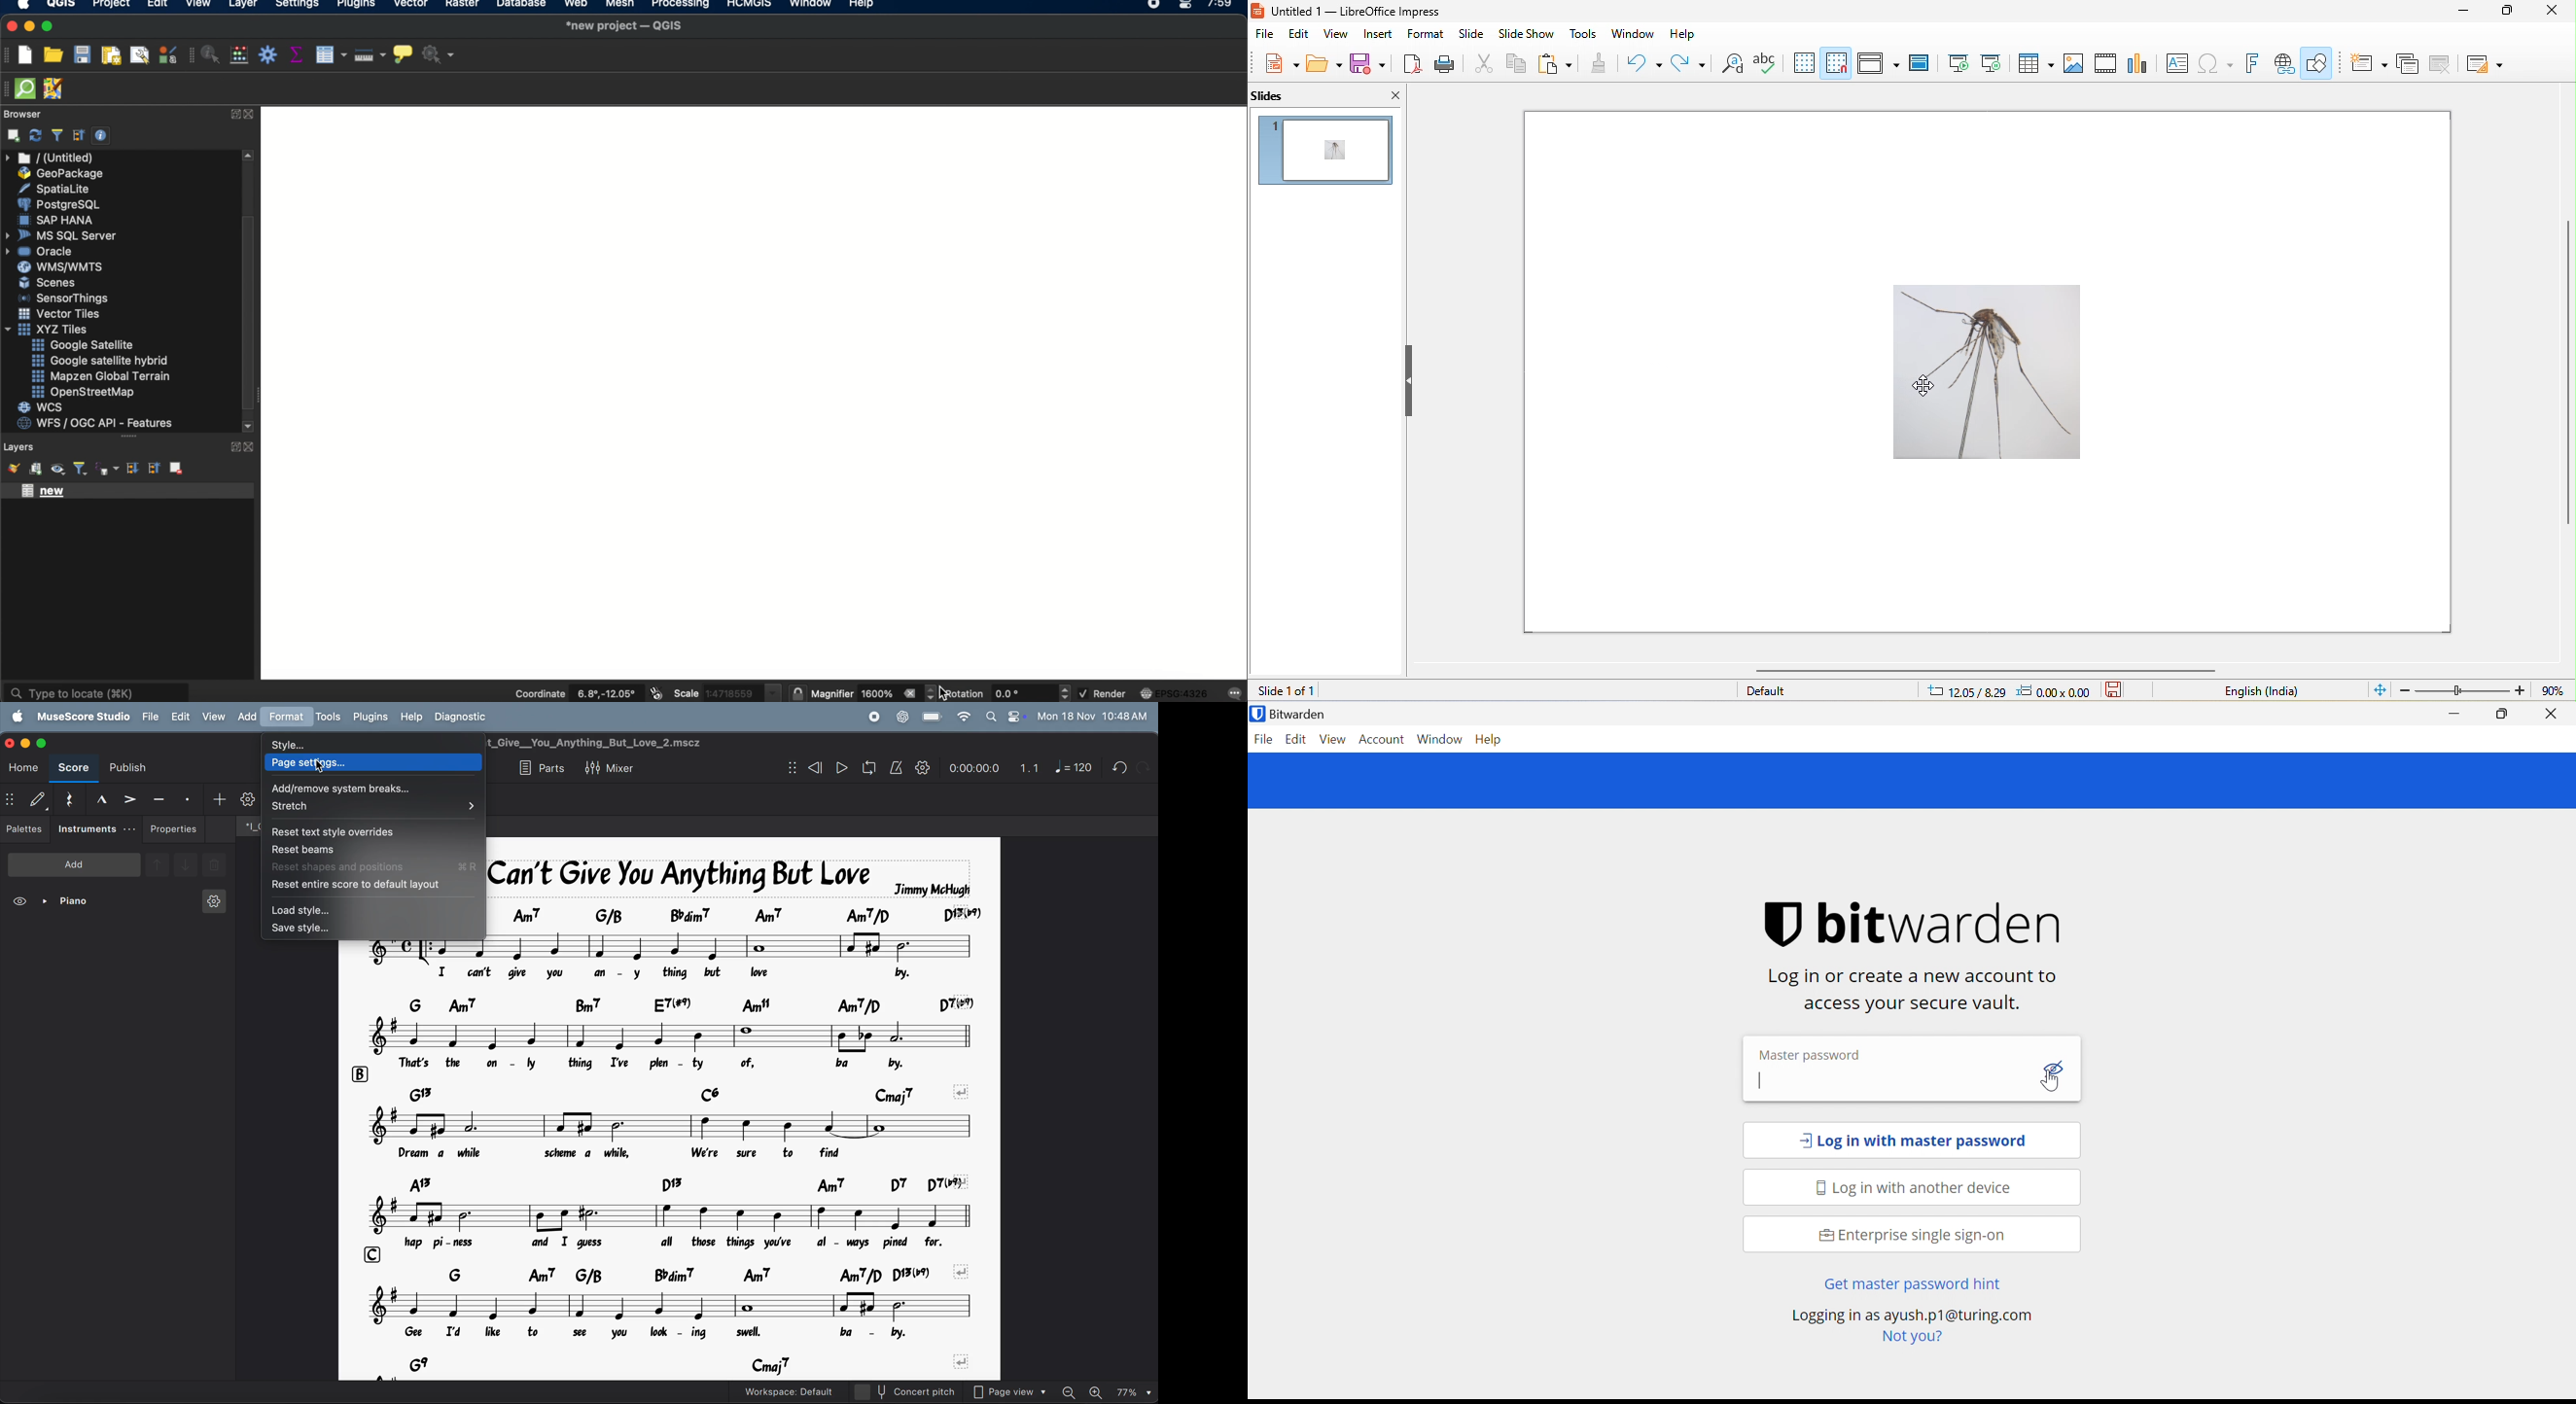 The image size is (2576, 1428). Describe the element at coordinates (1262, 34) in the screenshot. I see `file` at that location.